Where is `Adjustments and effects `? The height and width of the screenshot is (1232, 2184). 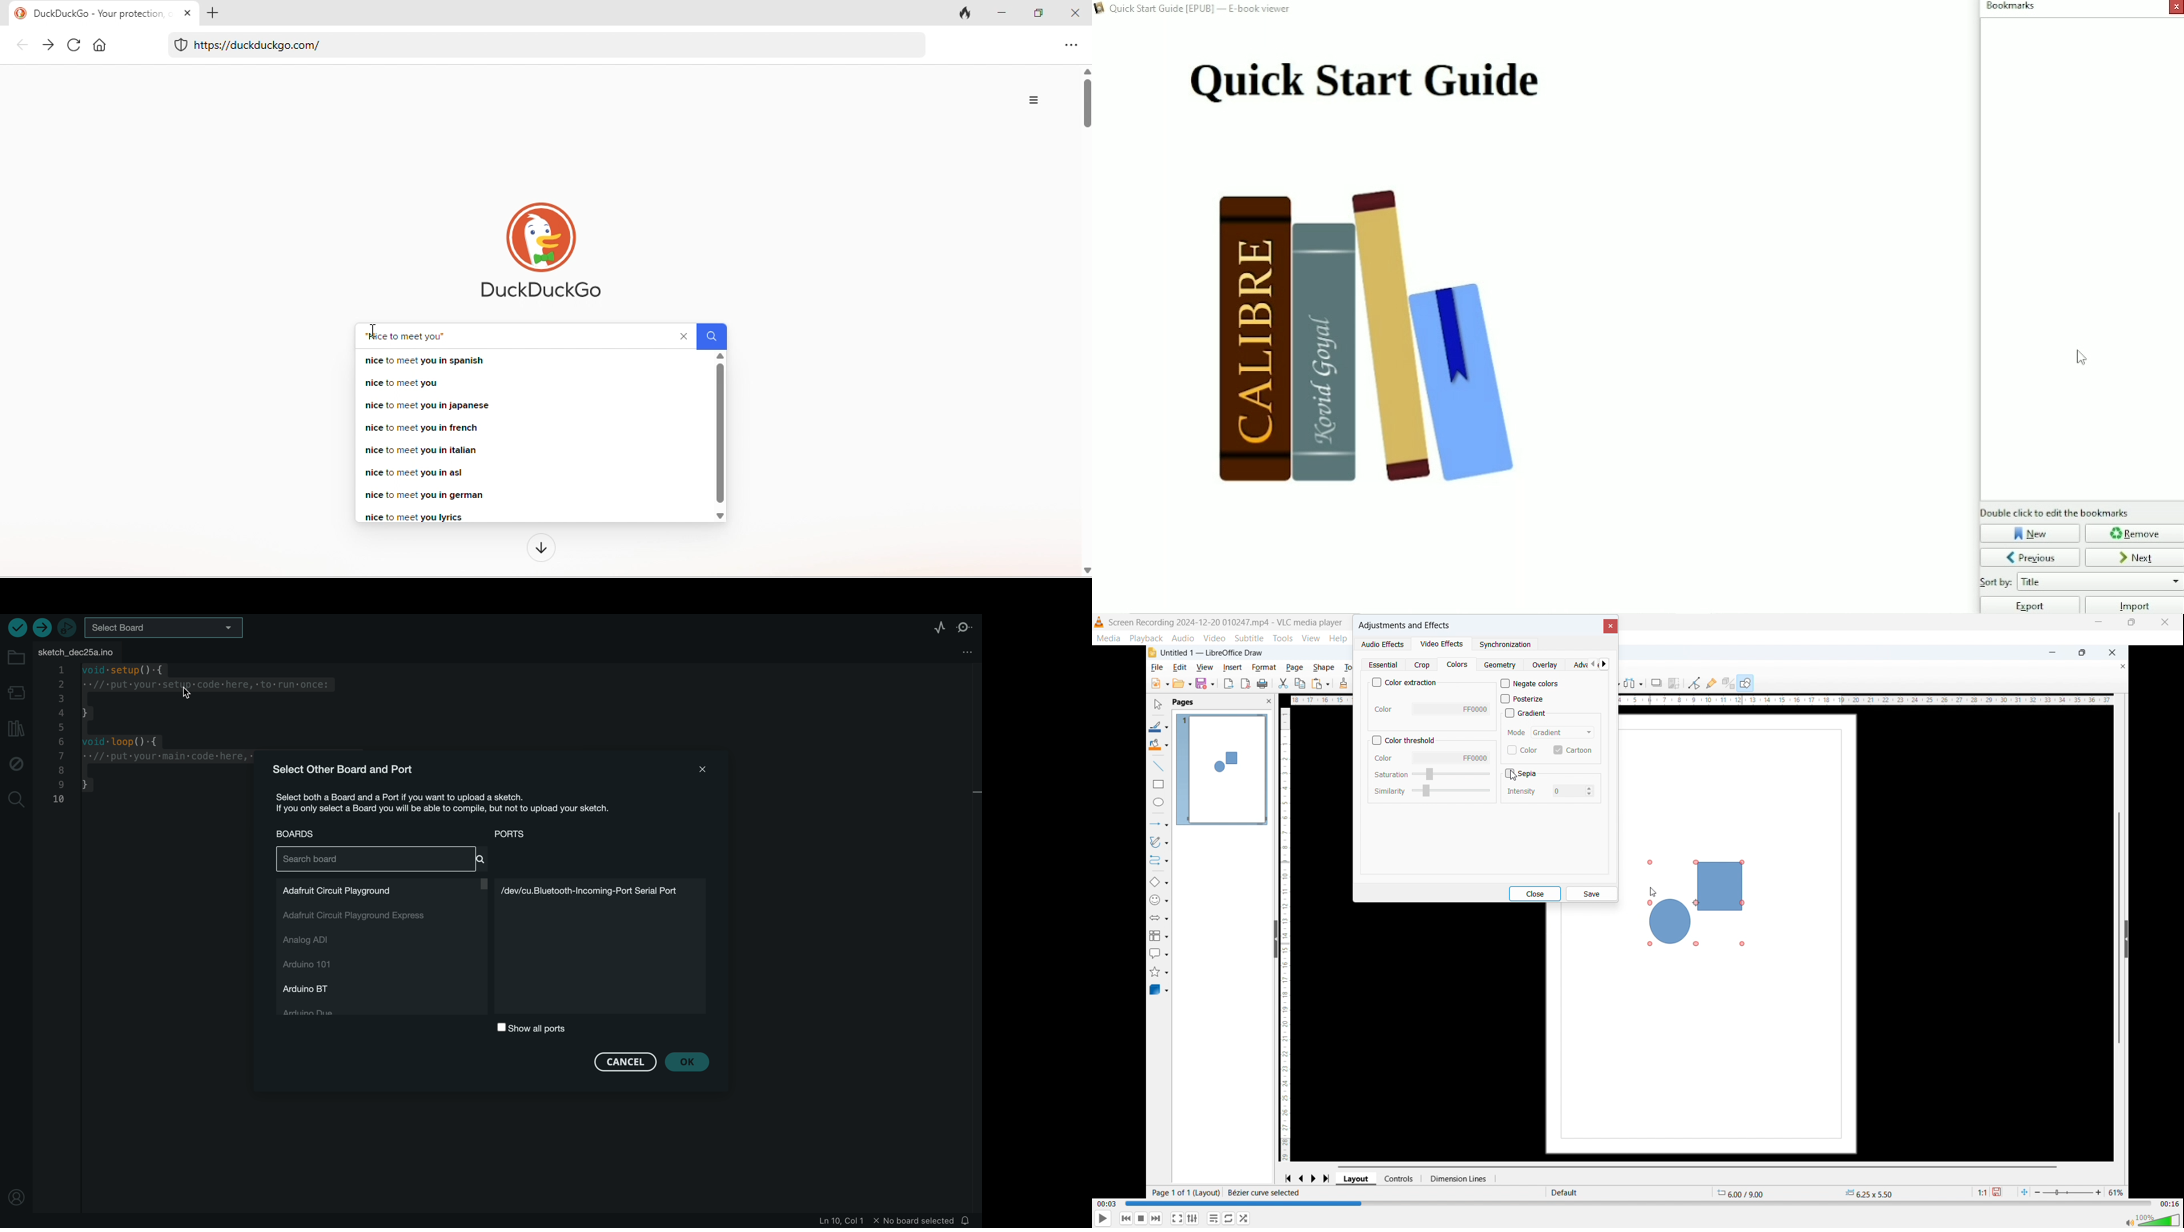
Adjustments and effects  is located at coordinates (1405, 624).